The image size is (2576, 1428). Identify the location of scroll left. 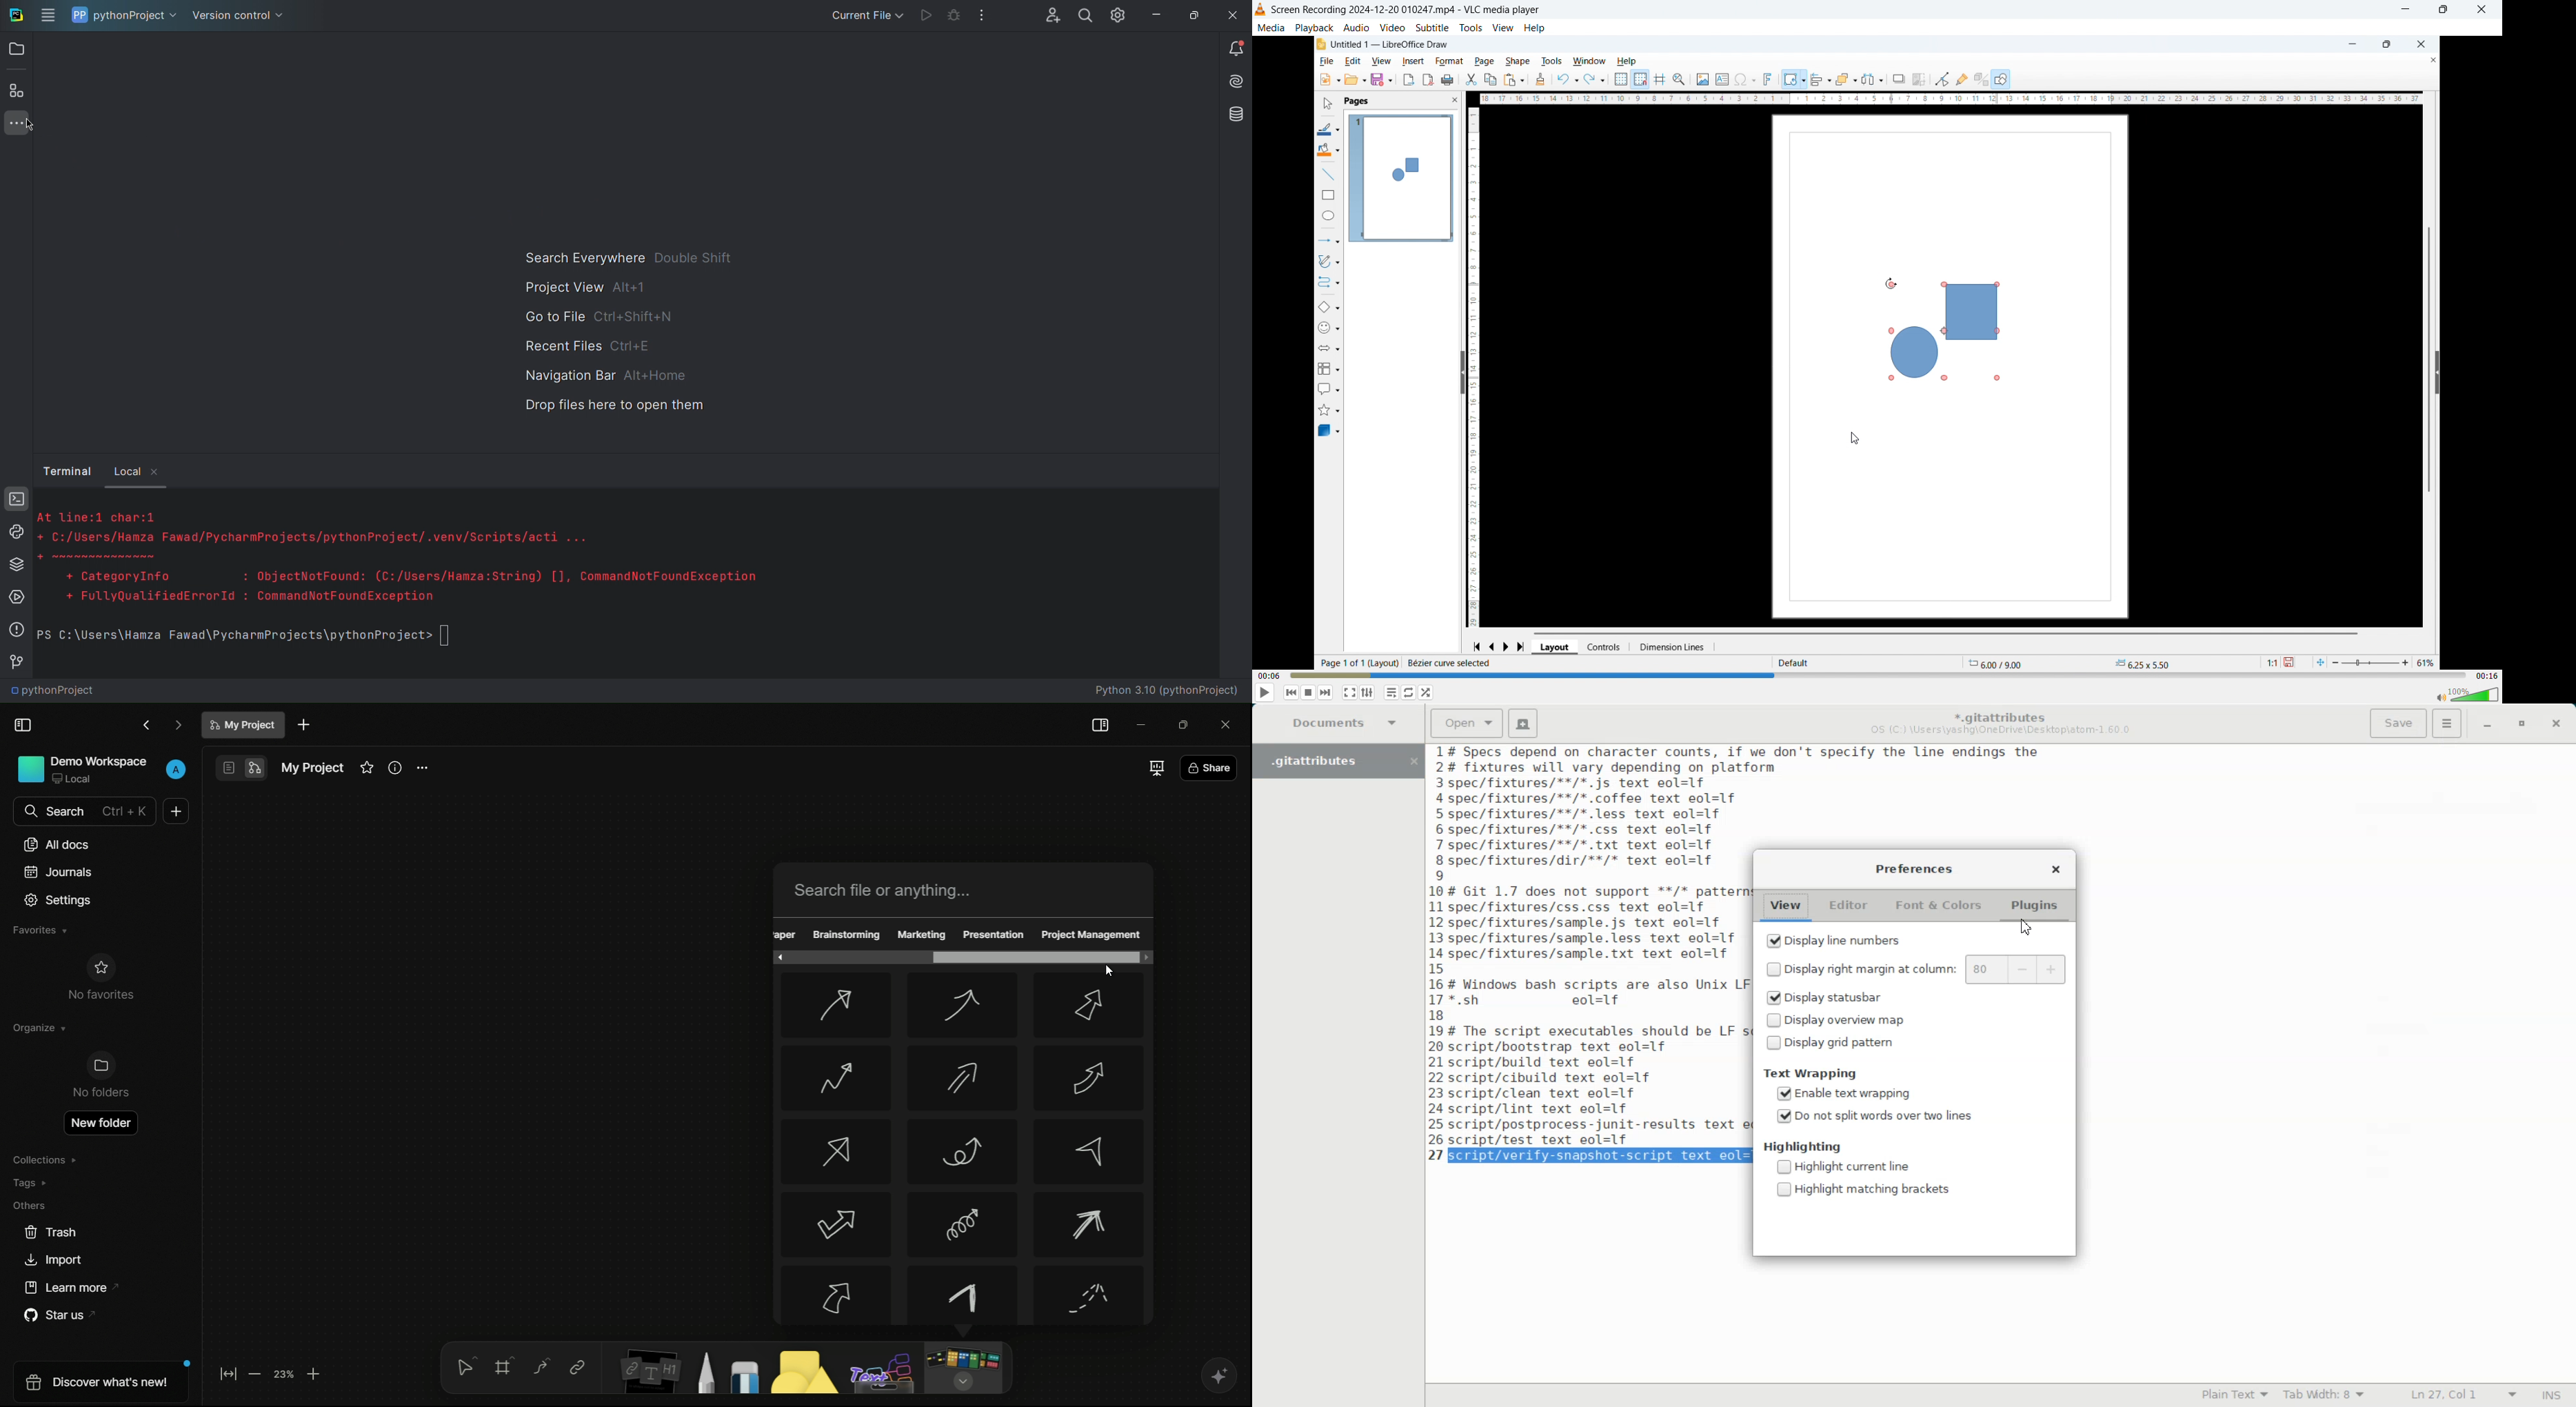
(777, 958).